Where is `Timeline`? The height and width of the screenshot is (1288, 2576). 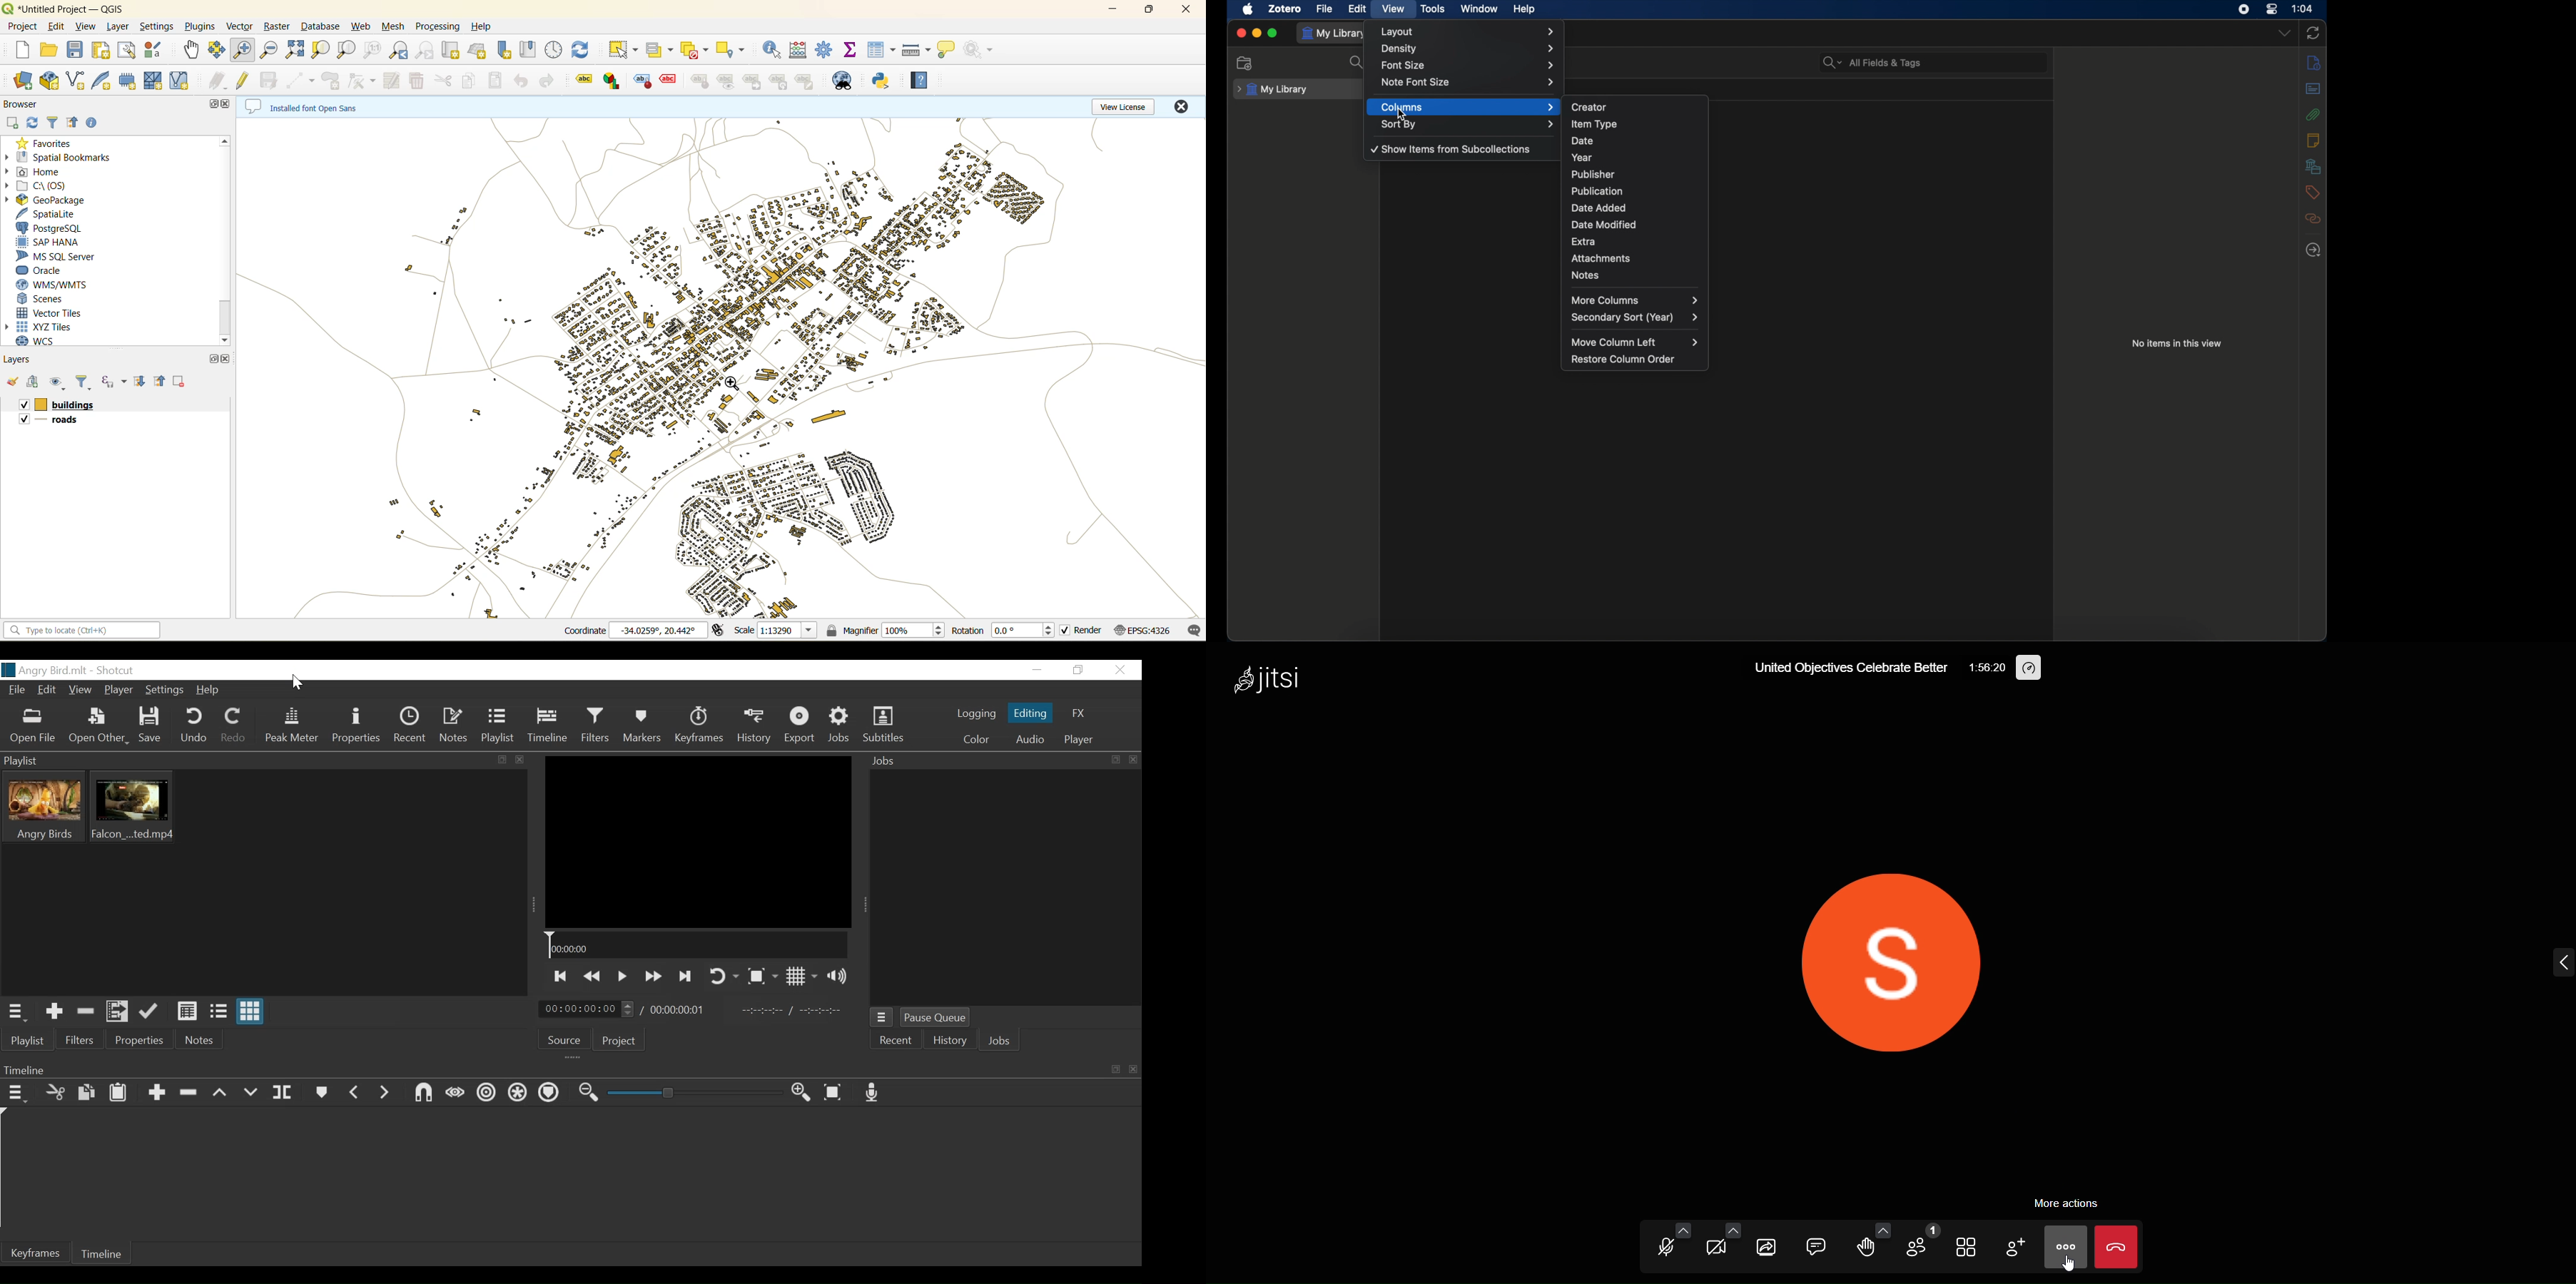 Timeline is located at coordinates (698, 946).